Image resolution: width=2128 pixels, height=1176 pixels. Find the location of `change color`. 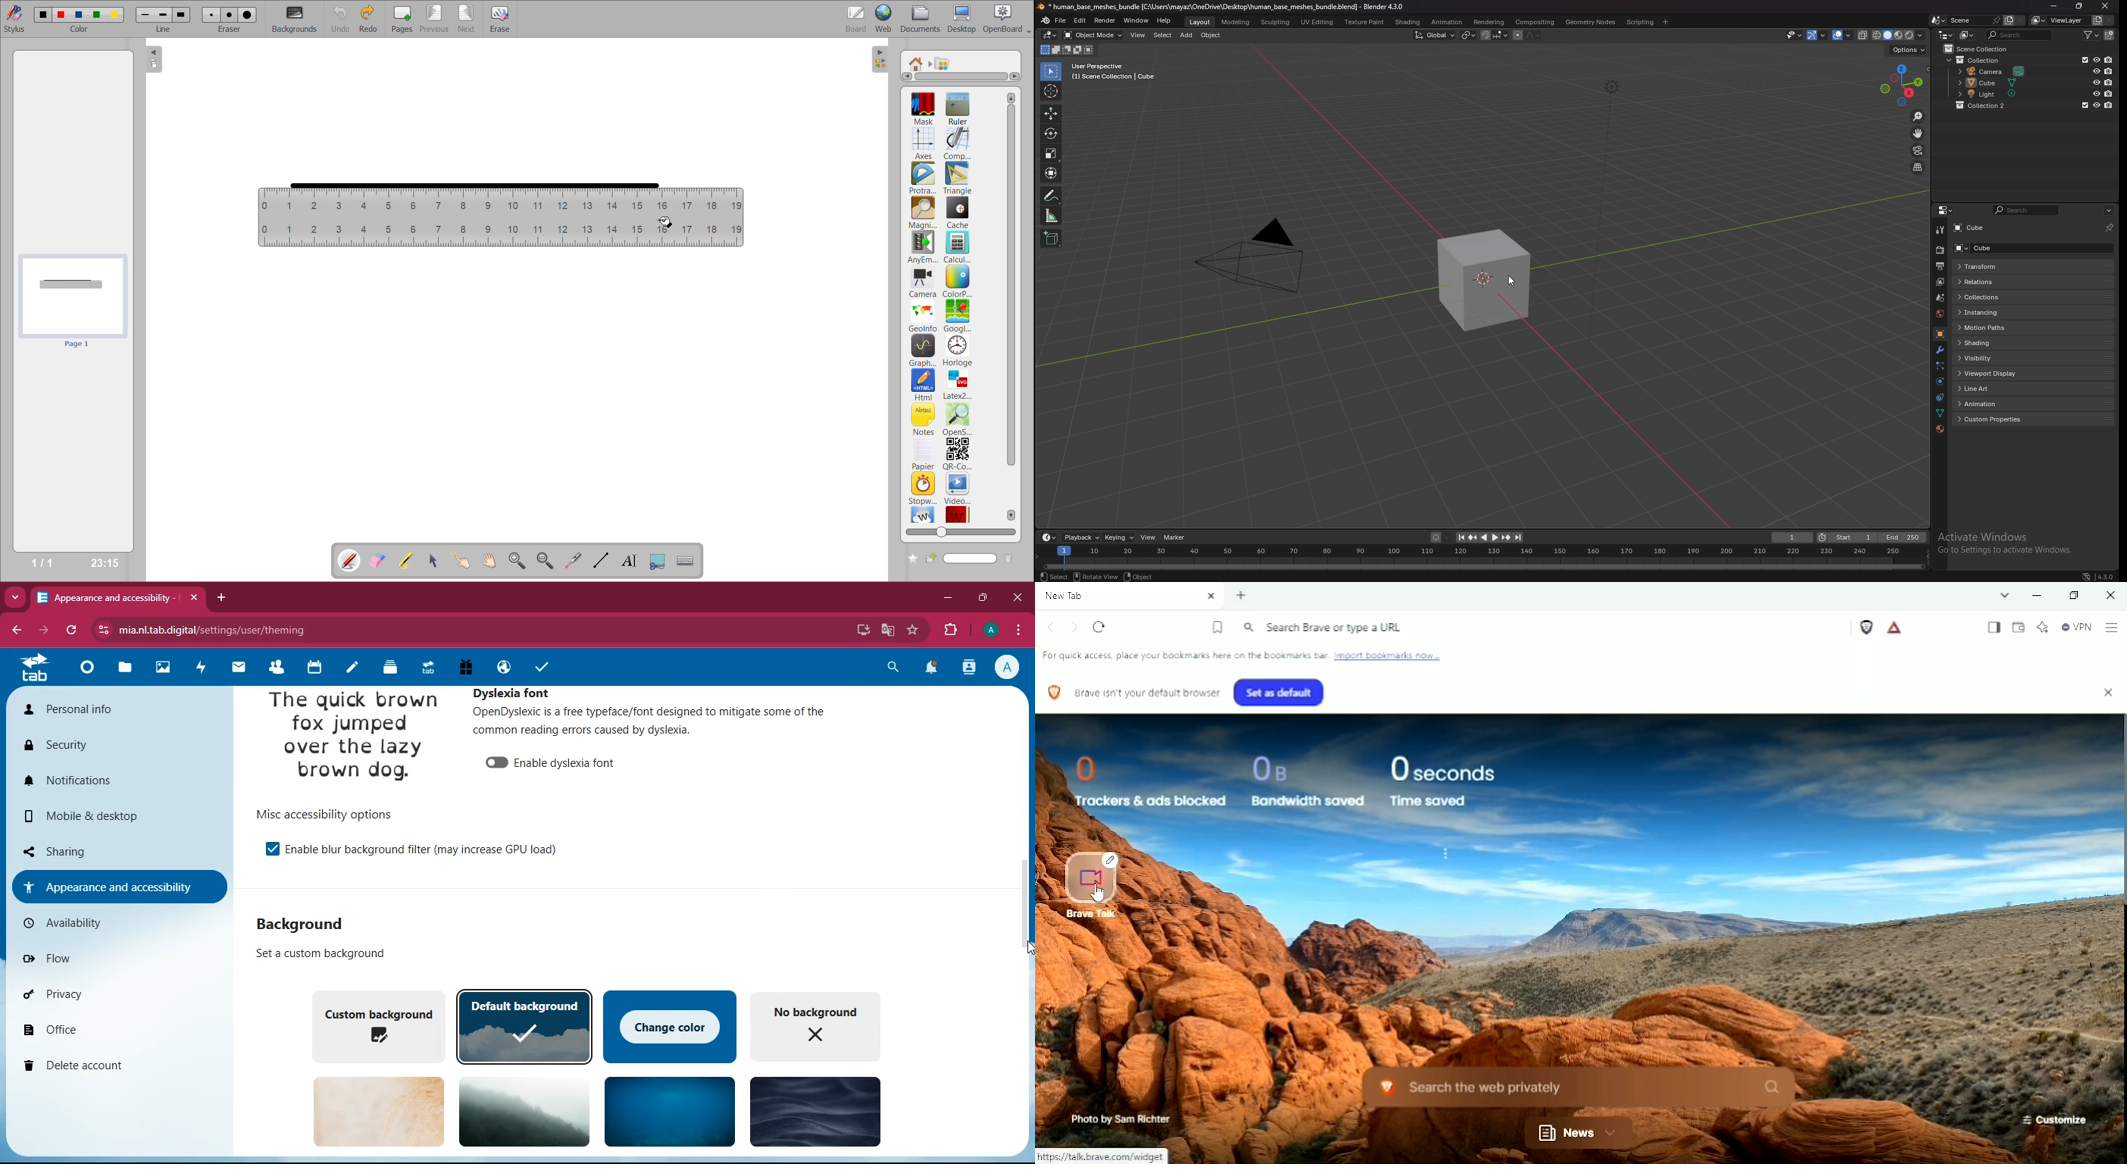

change color is located at coordinates (670, 1025).